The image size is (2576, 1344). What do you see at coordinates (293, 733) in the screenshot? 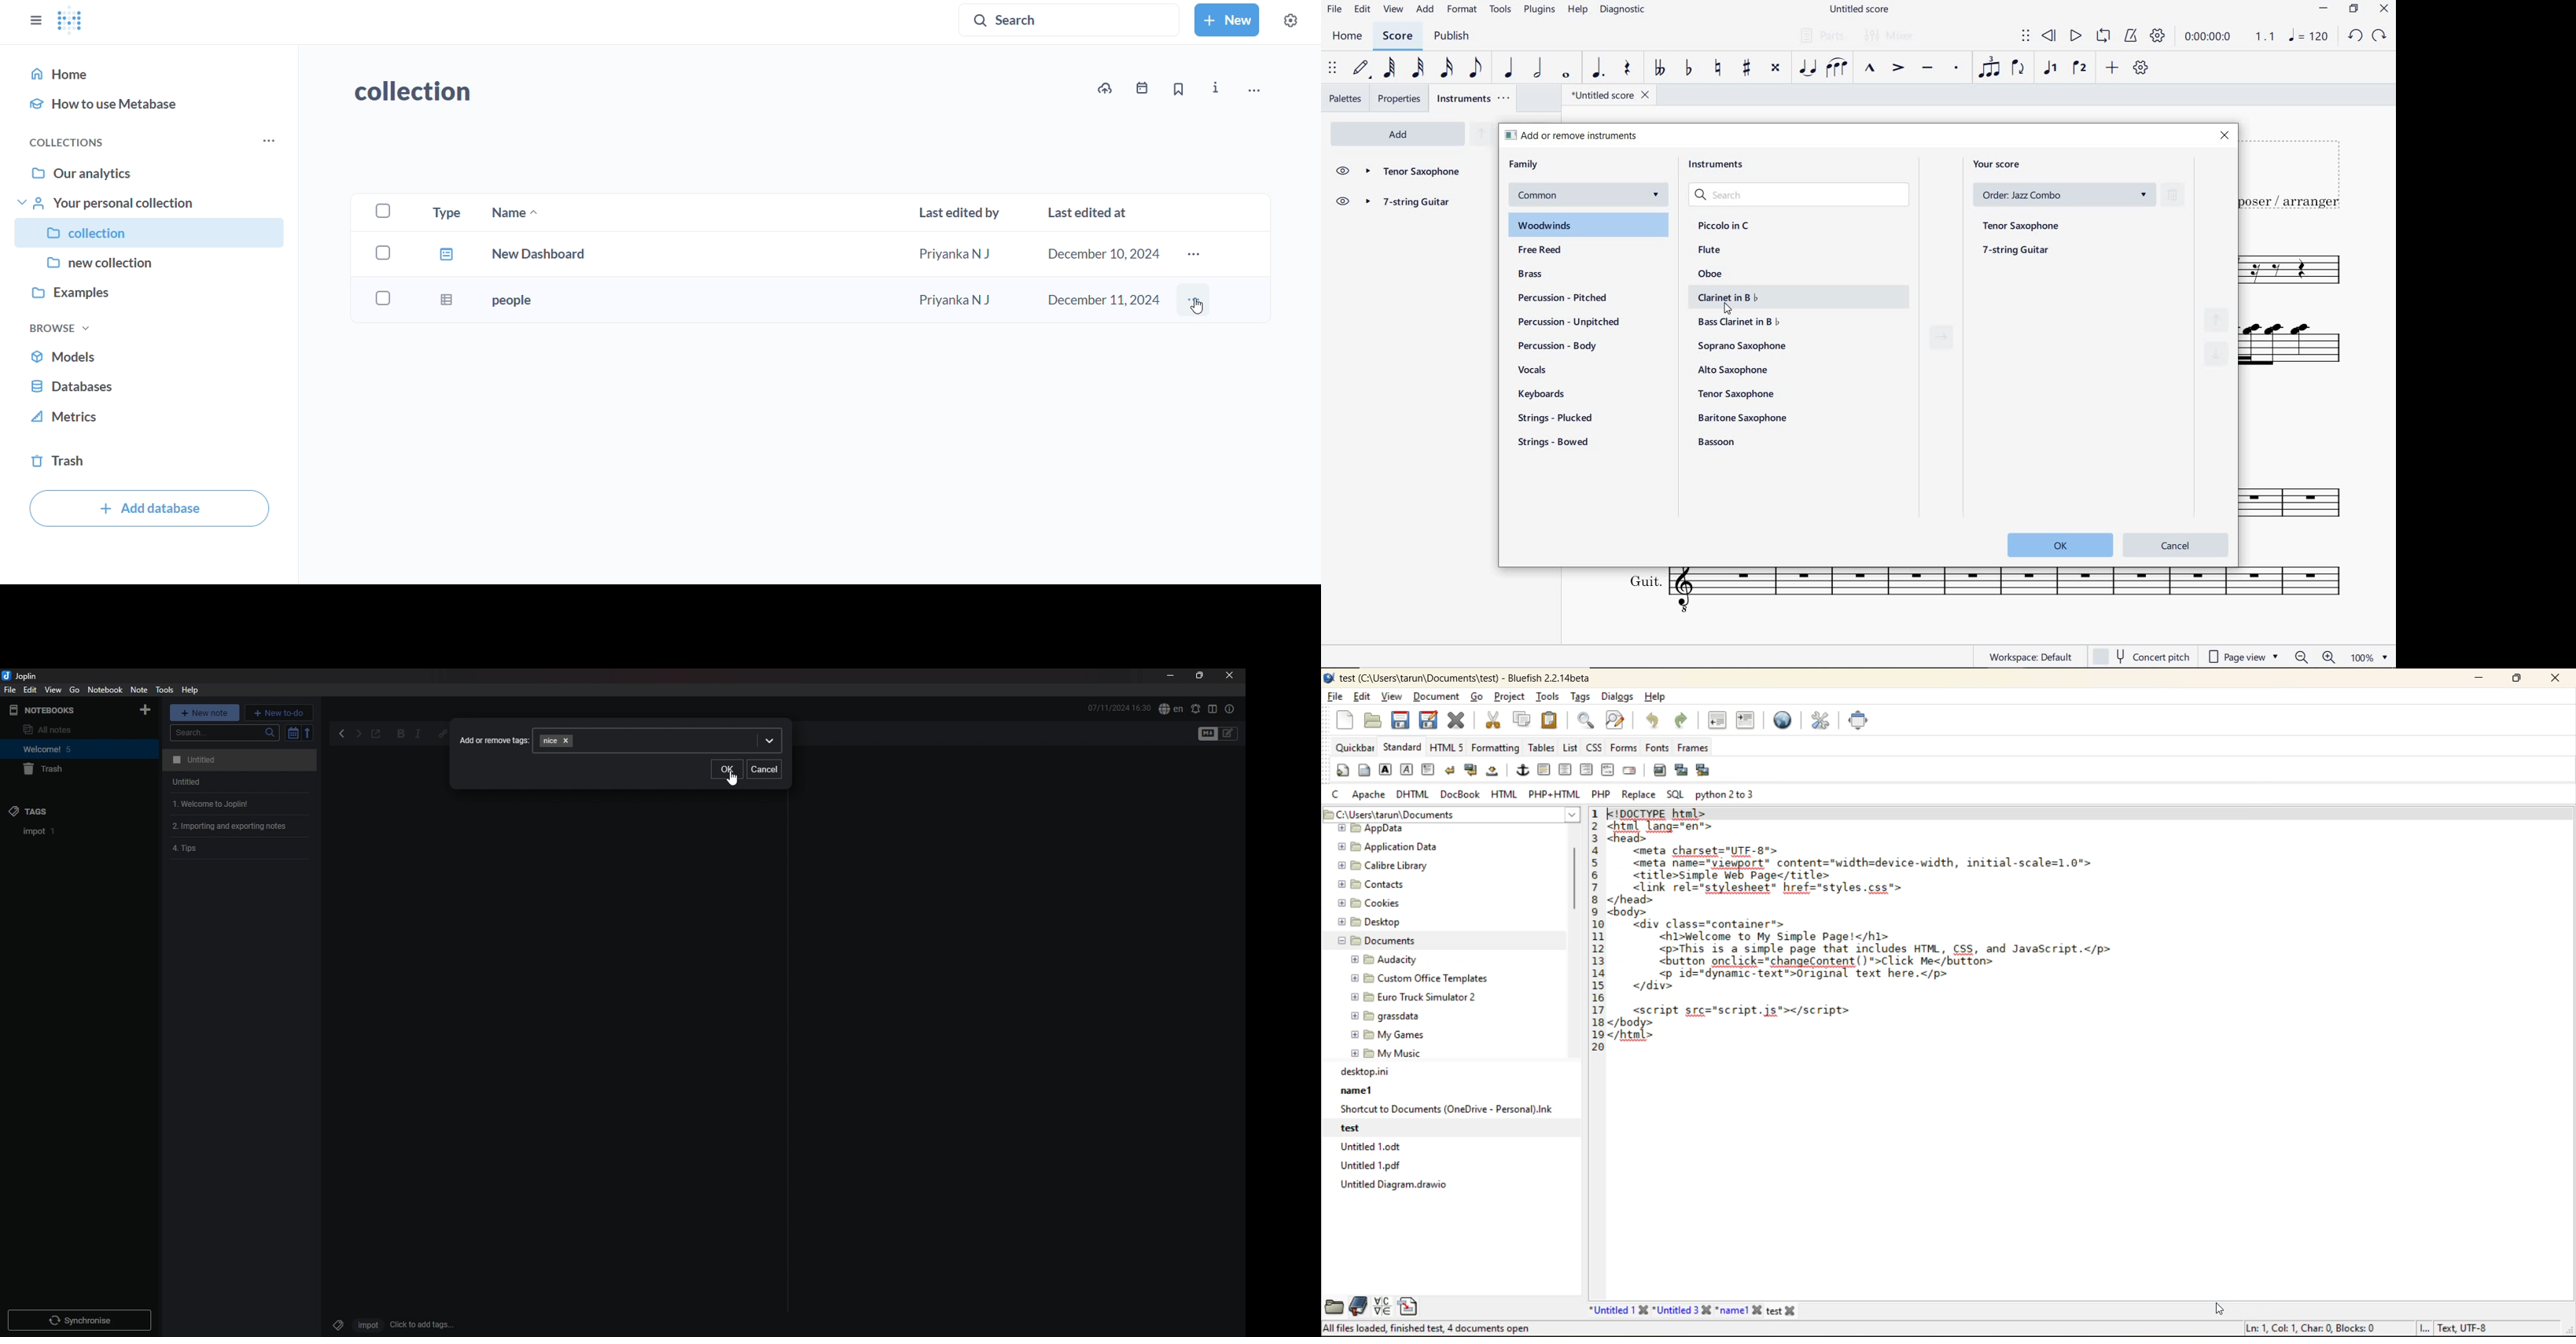
I see `toggle sort order` at bounding box center [293, 733].